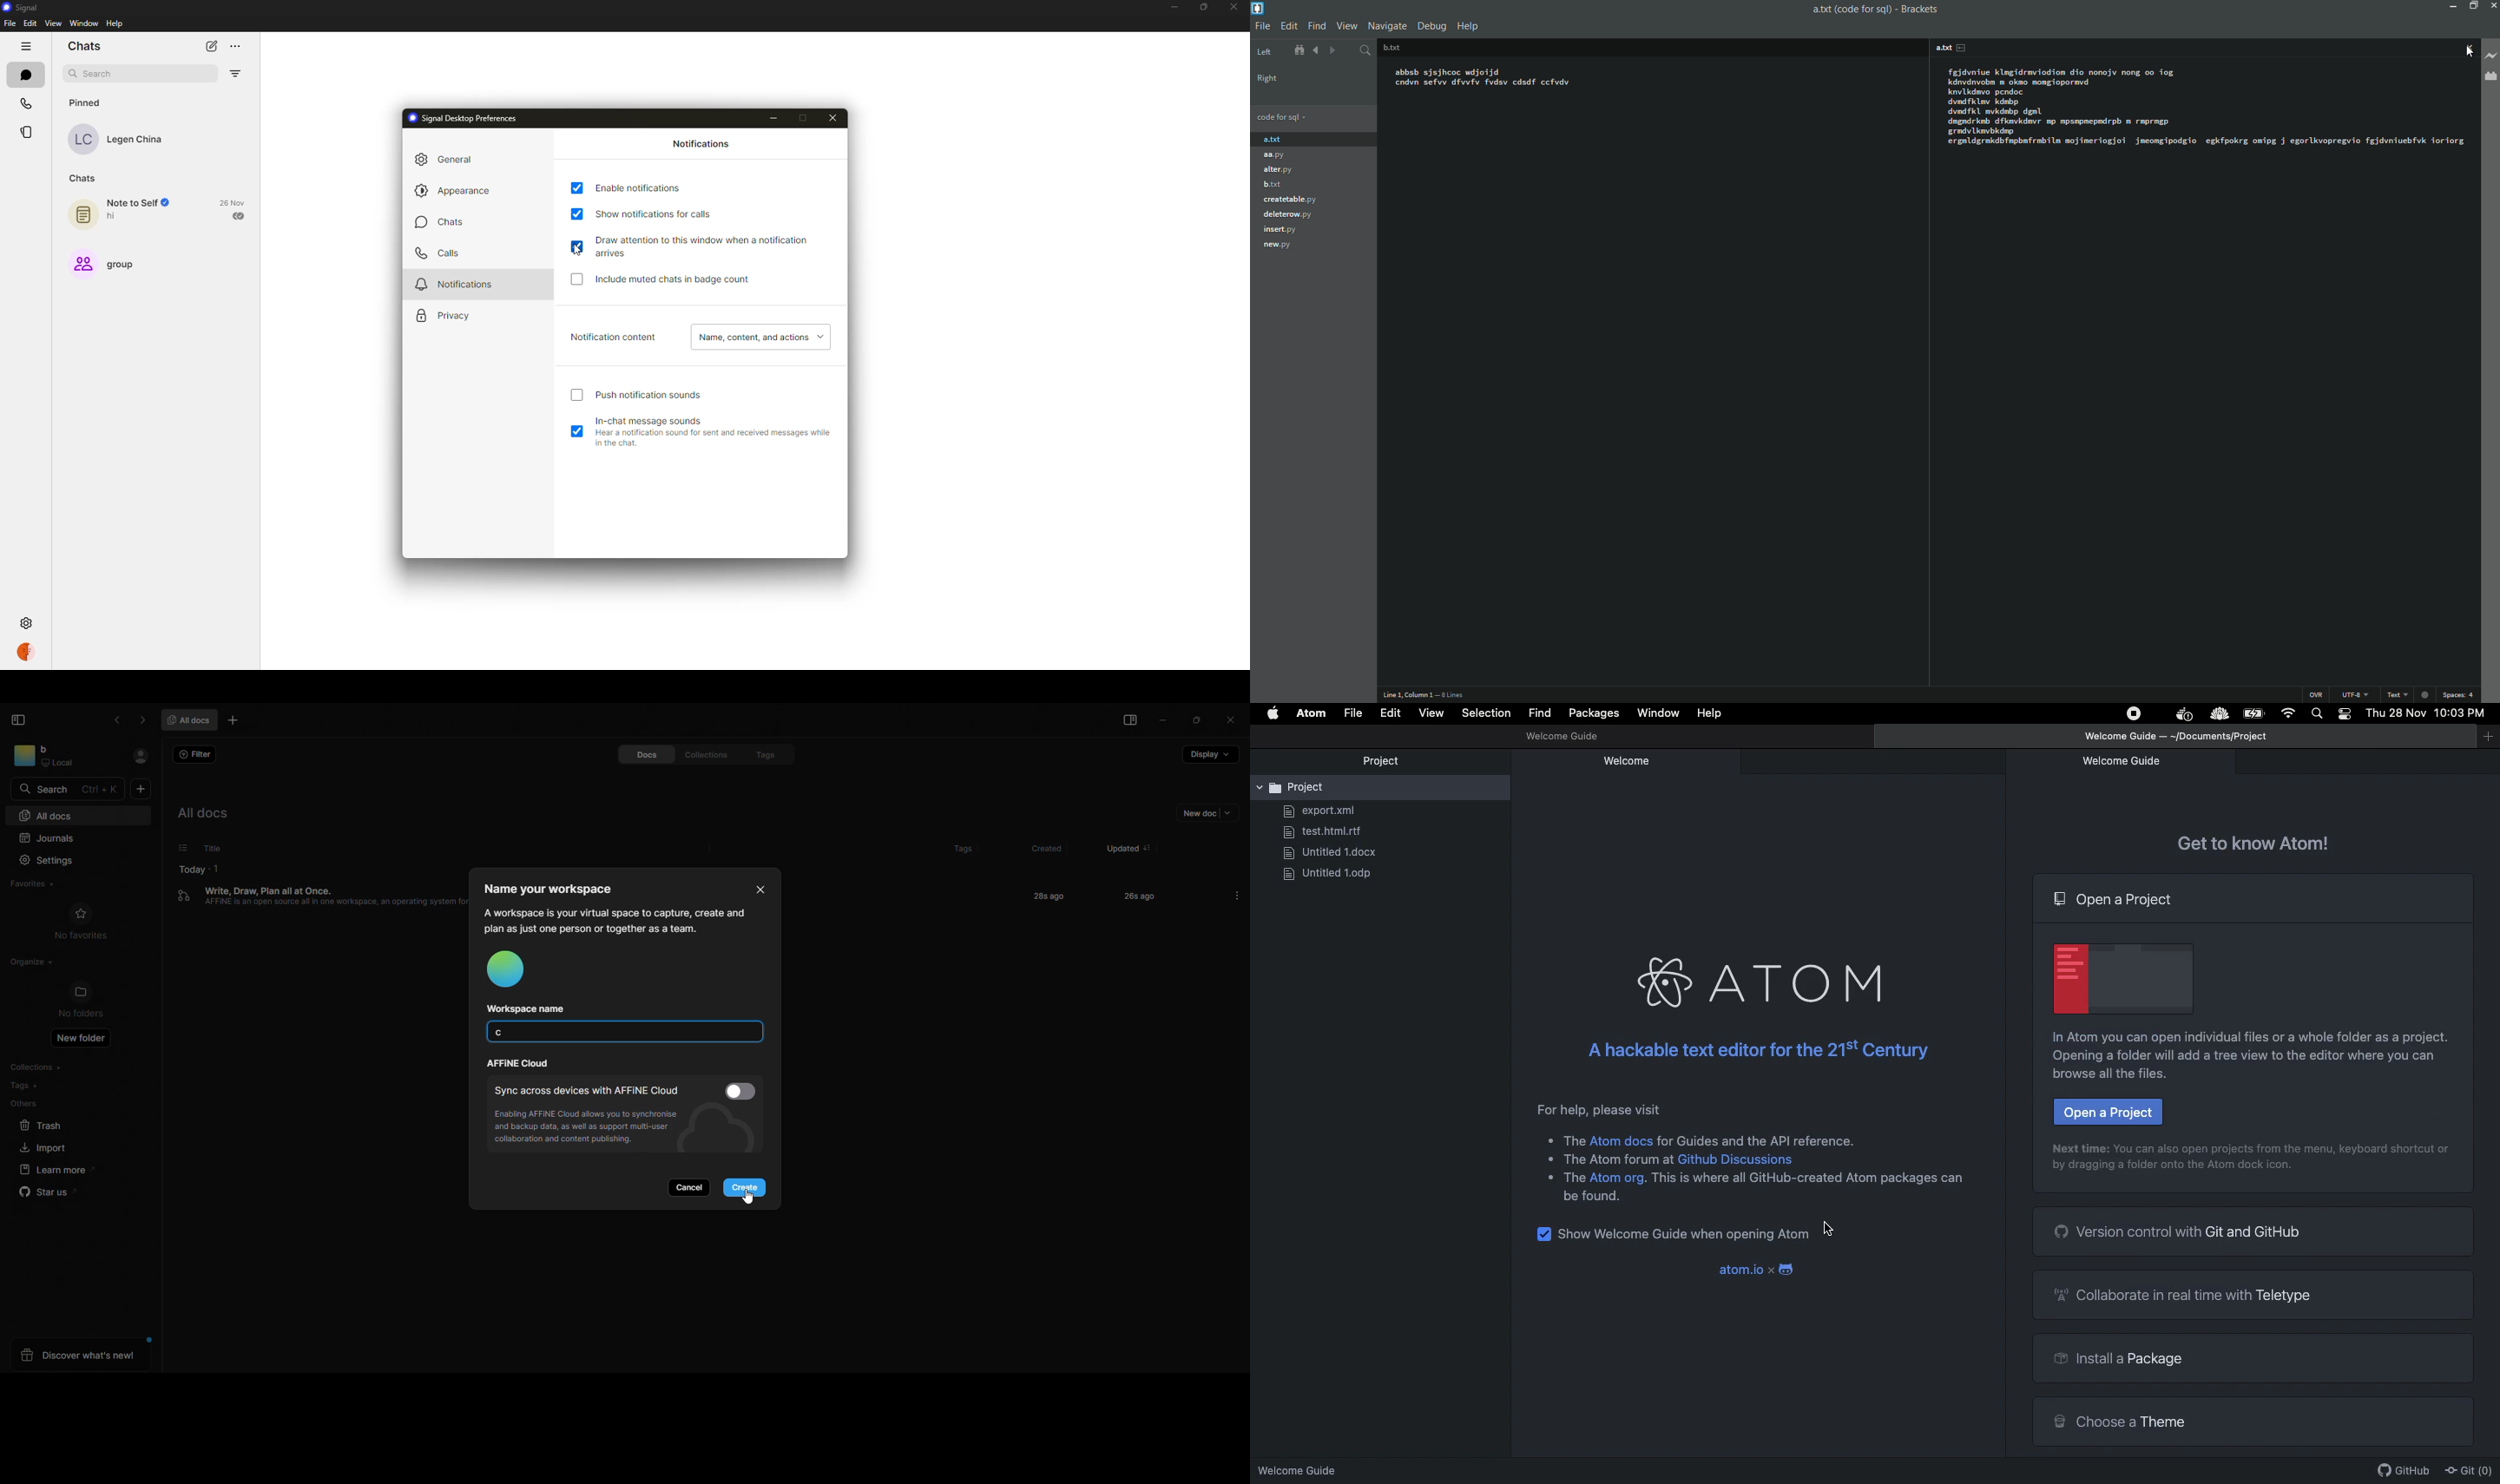 This screenshot has height=1484, width=2520. Describe the element at coordinates (25, 622) in the screenshot. I see `settings` at that location.